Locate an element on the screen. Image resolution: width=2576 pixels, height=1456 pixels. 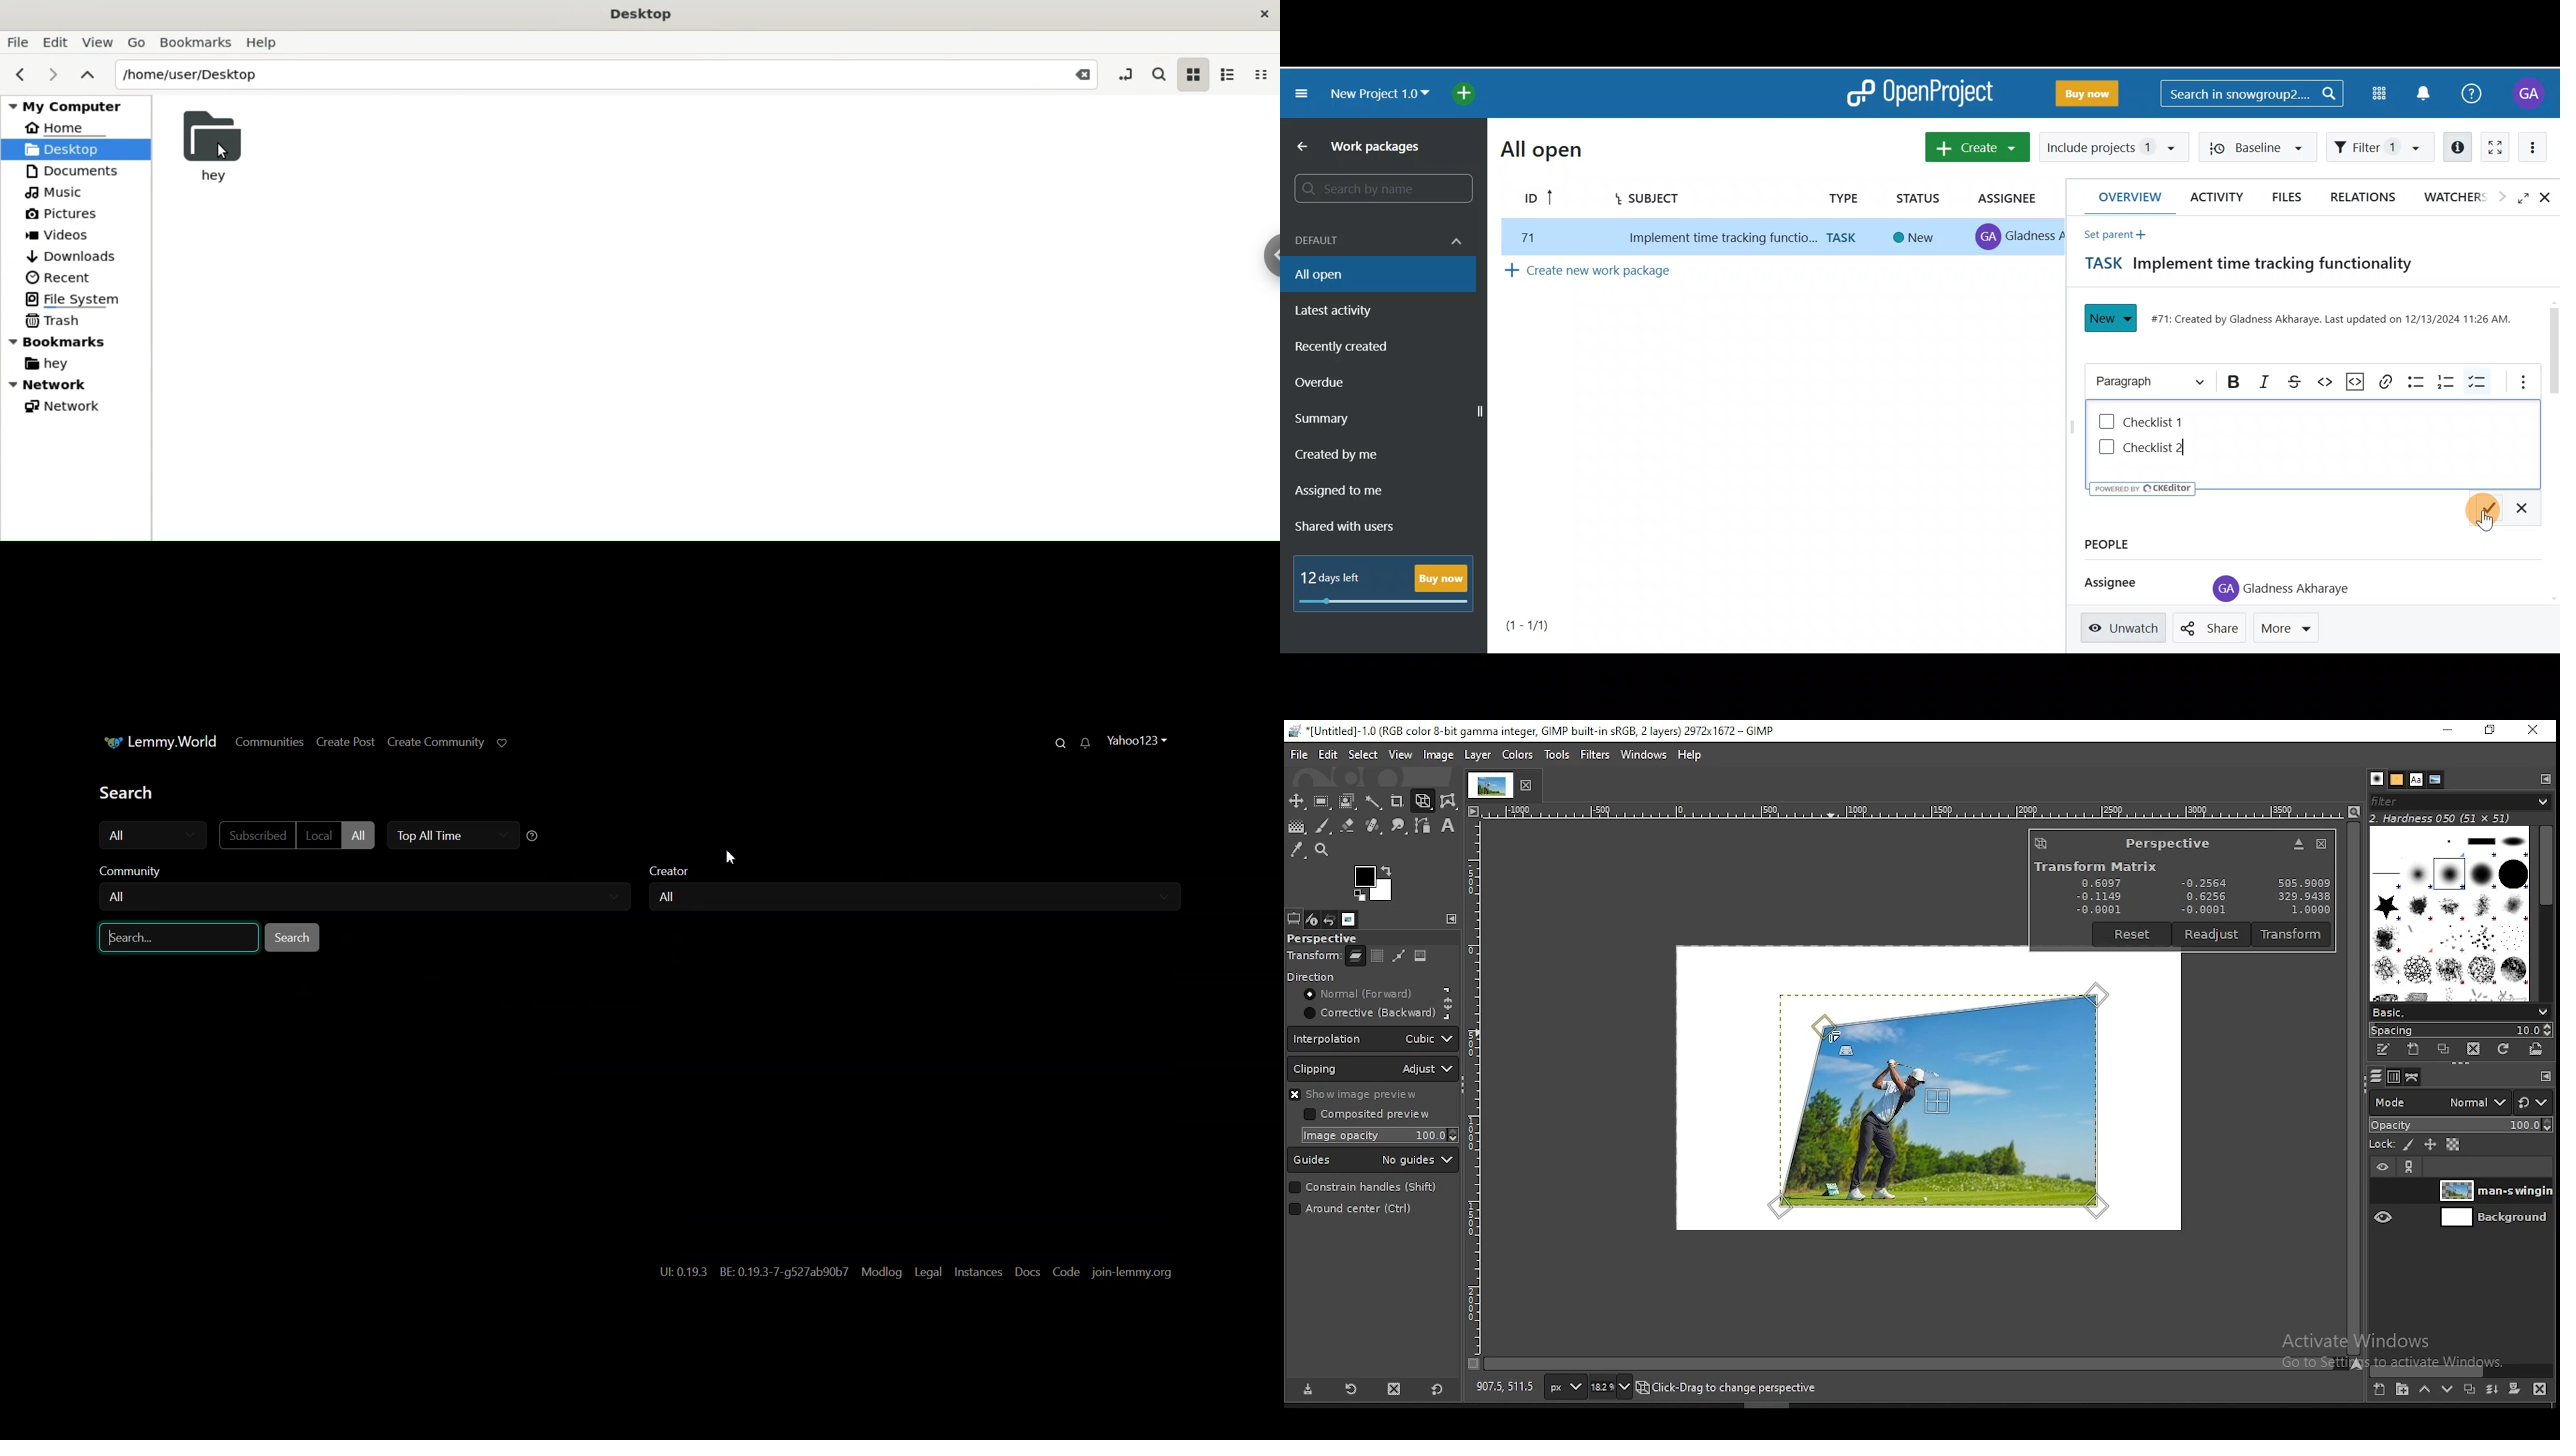
Checklist 2 is located at coordinates (2148, 449).